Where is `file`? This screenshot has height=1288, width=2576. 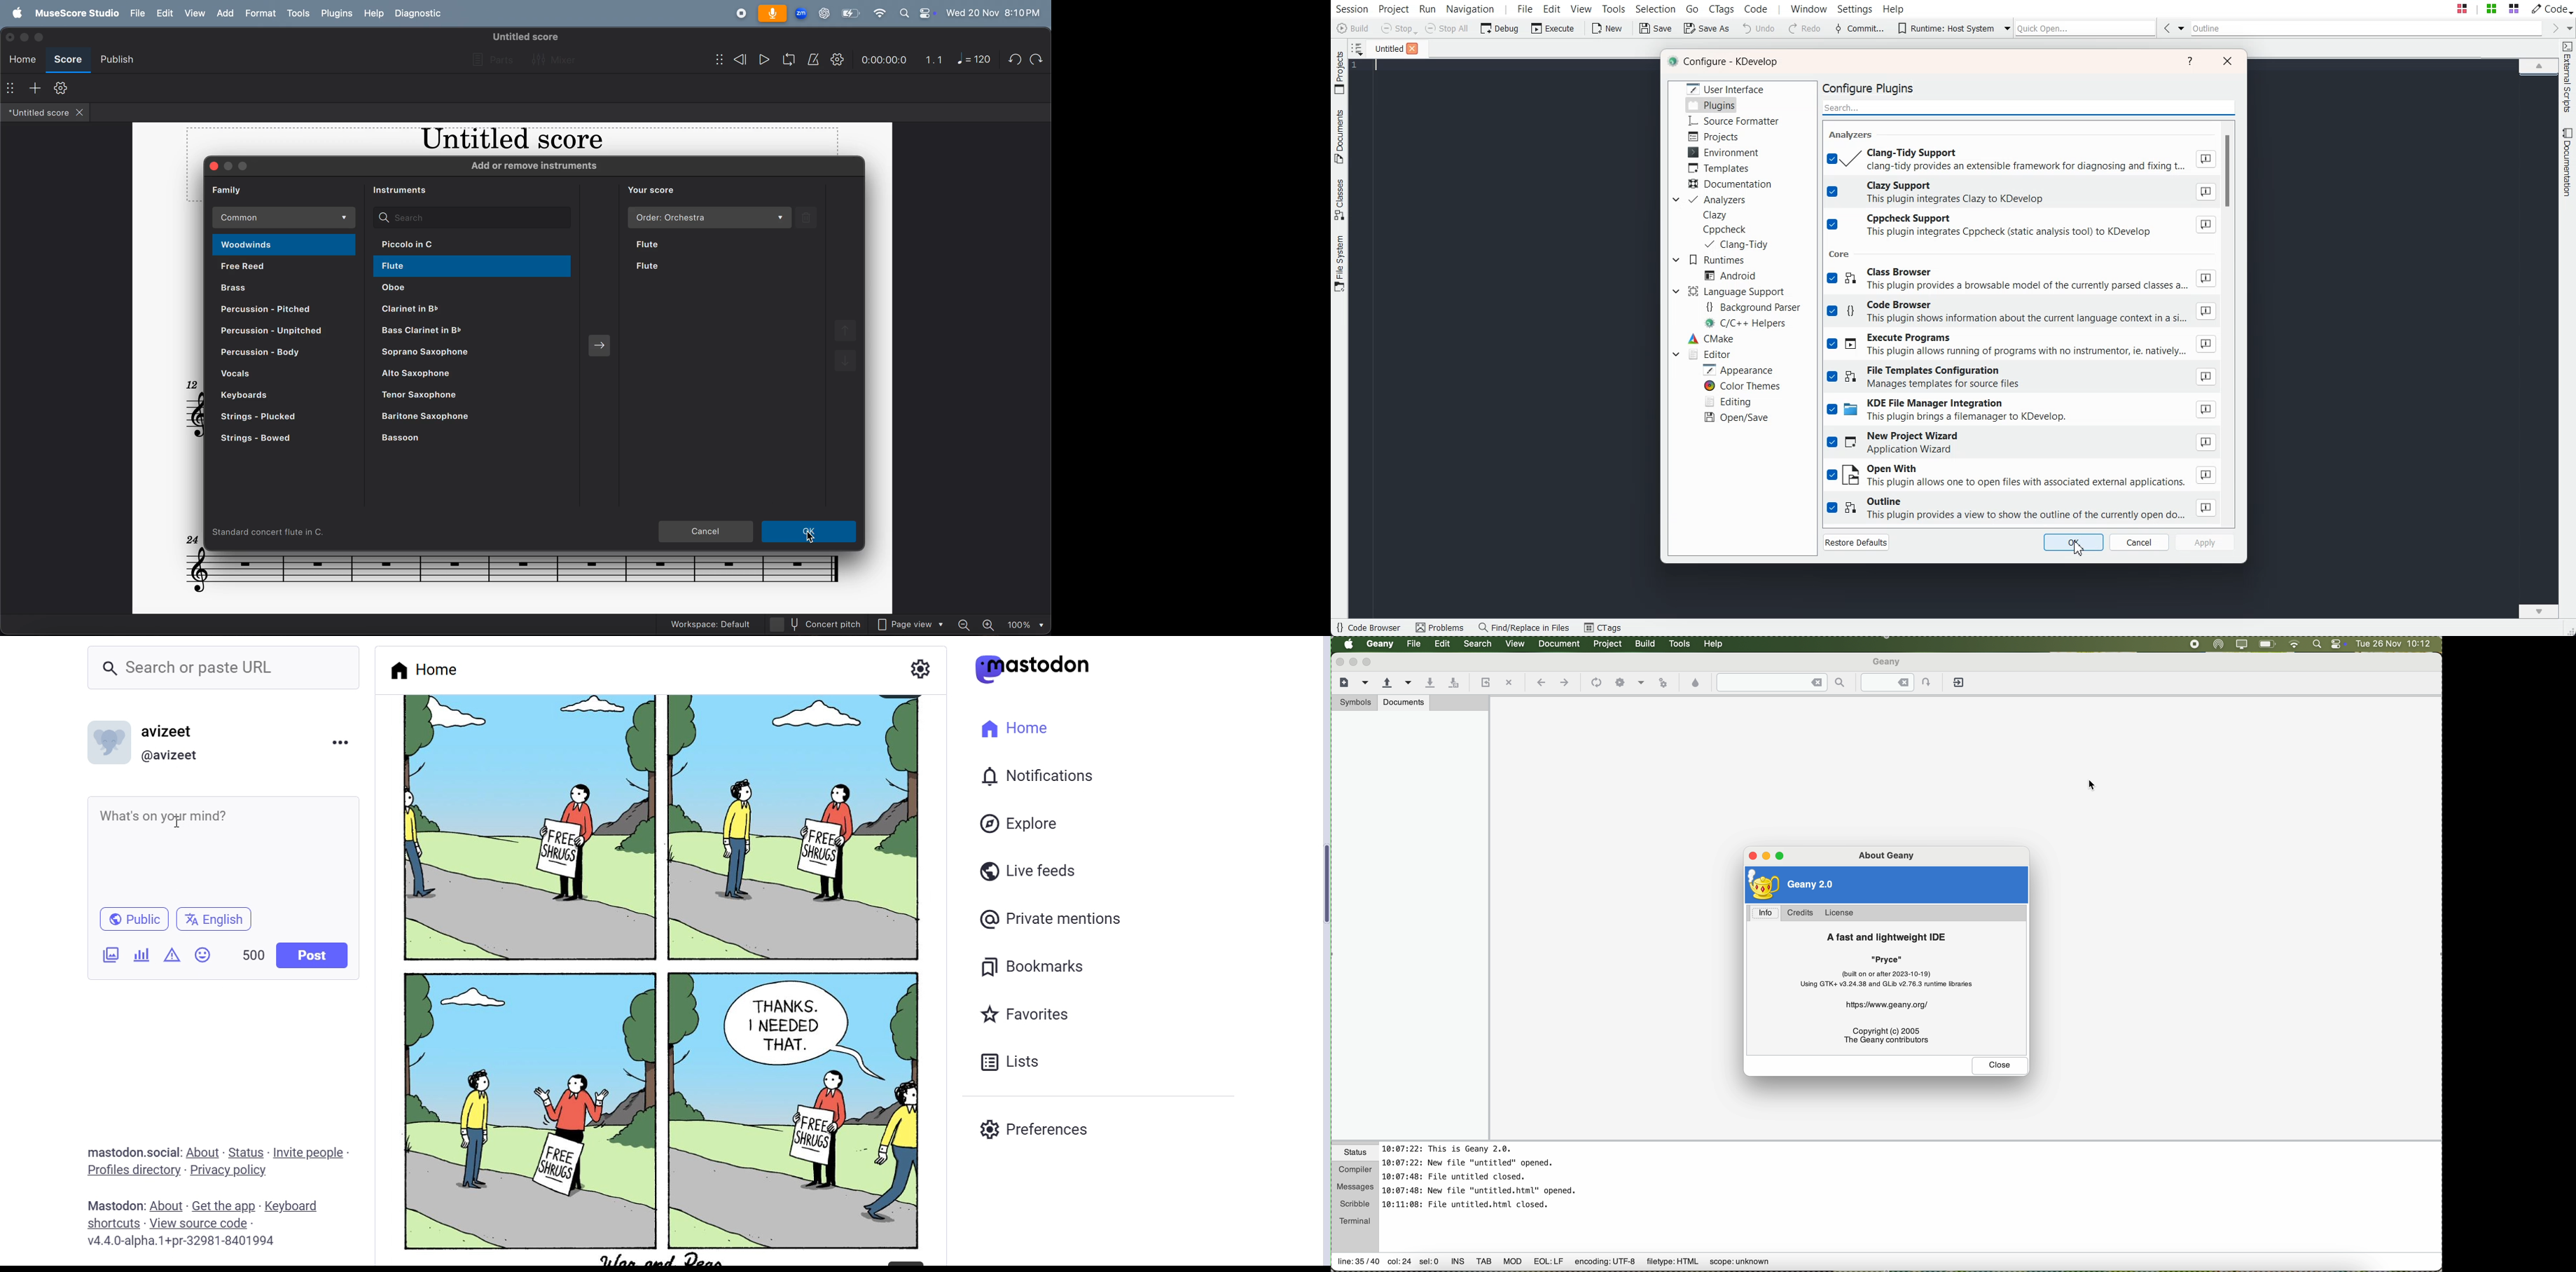 file is located at coordinates (1415, 644).